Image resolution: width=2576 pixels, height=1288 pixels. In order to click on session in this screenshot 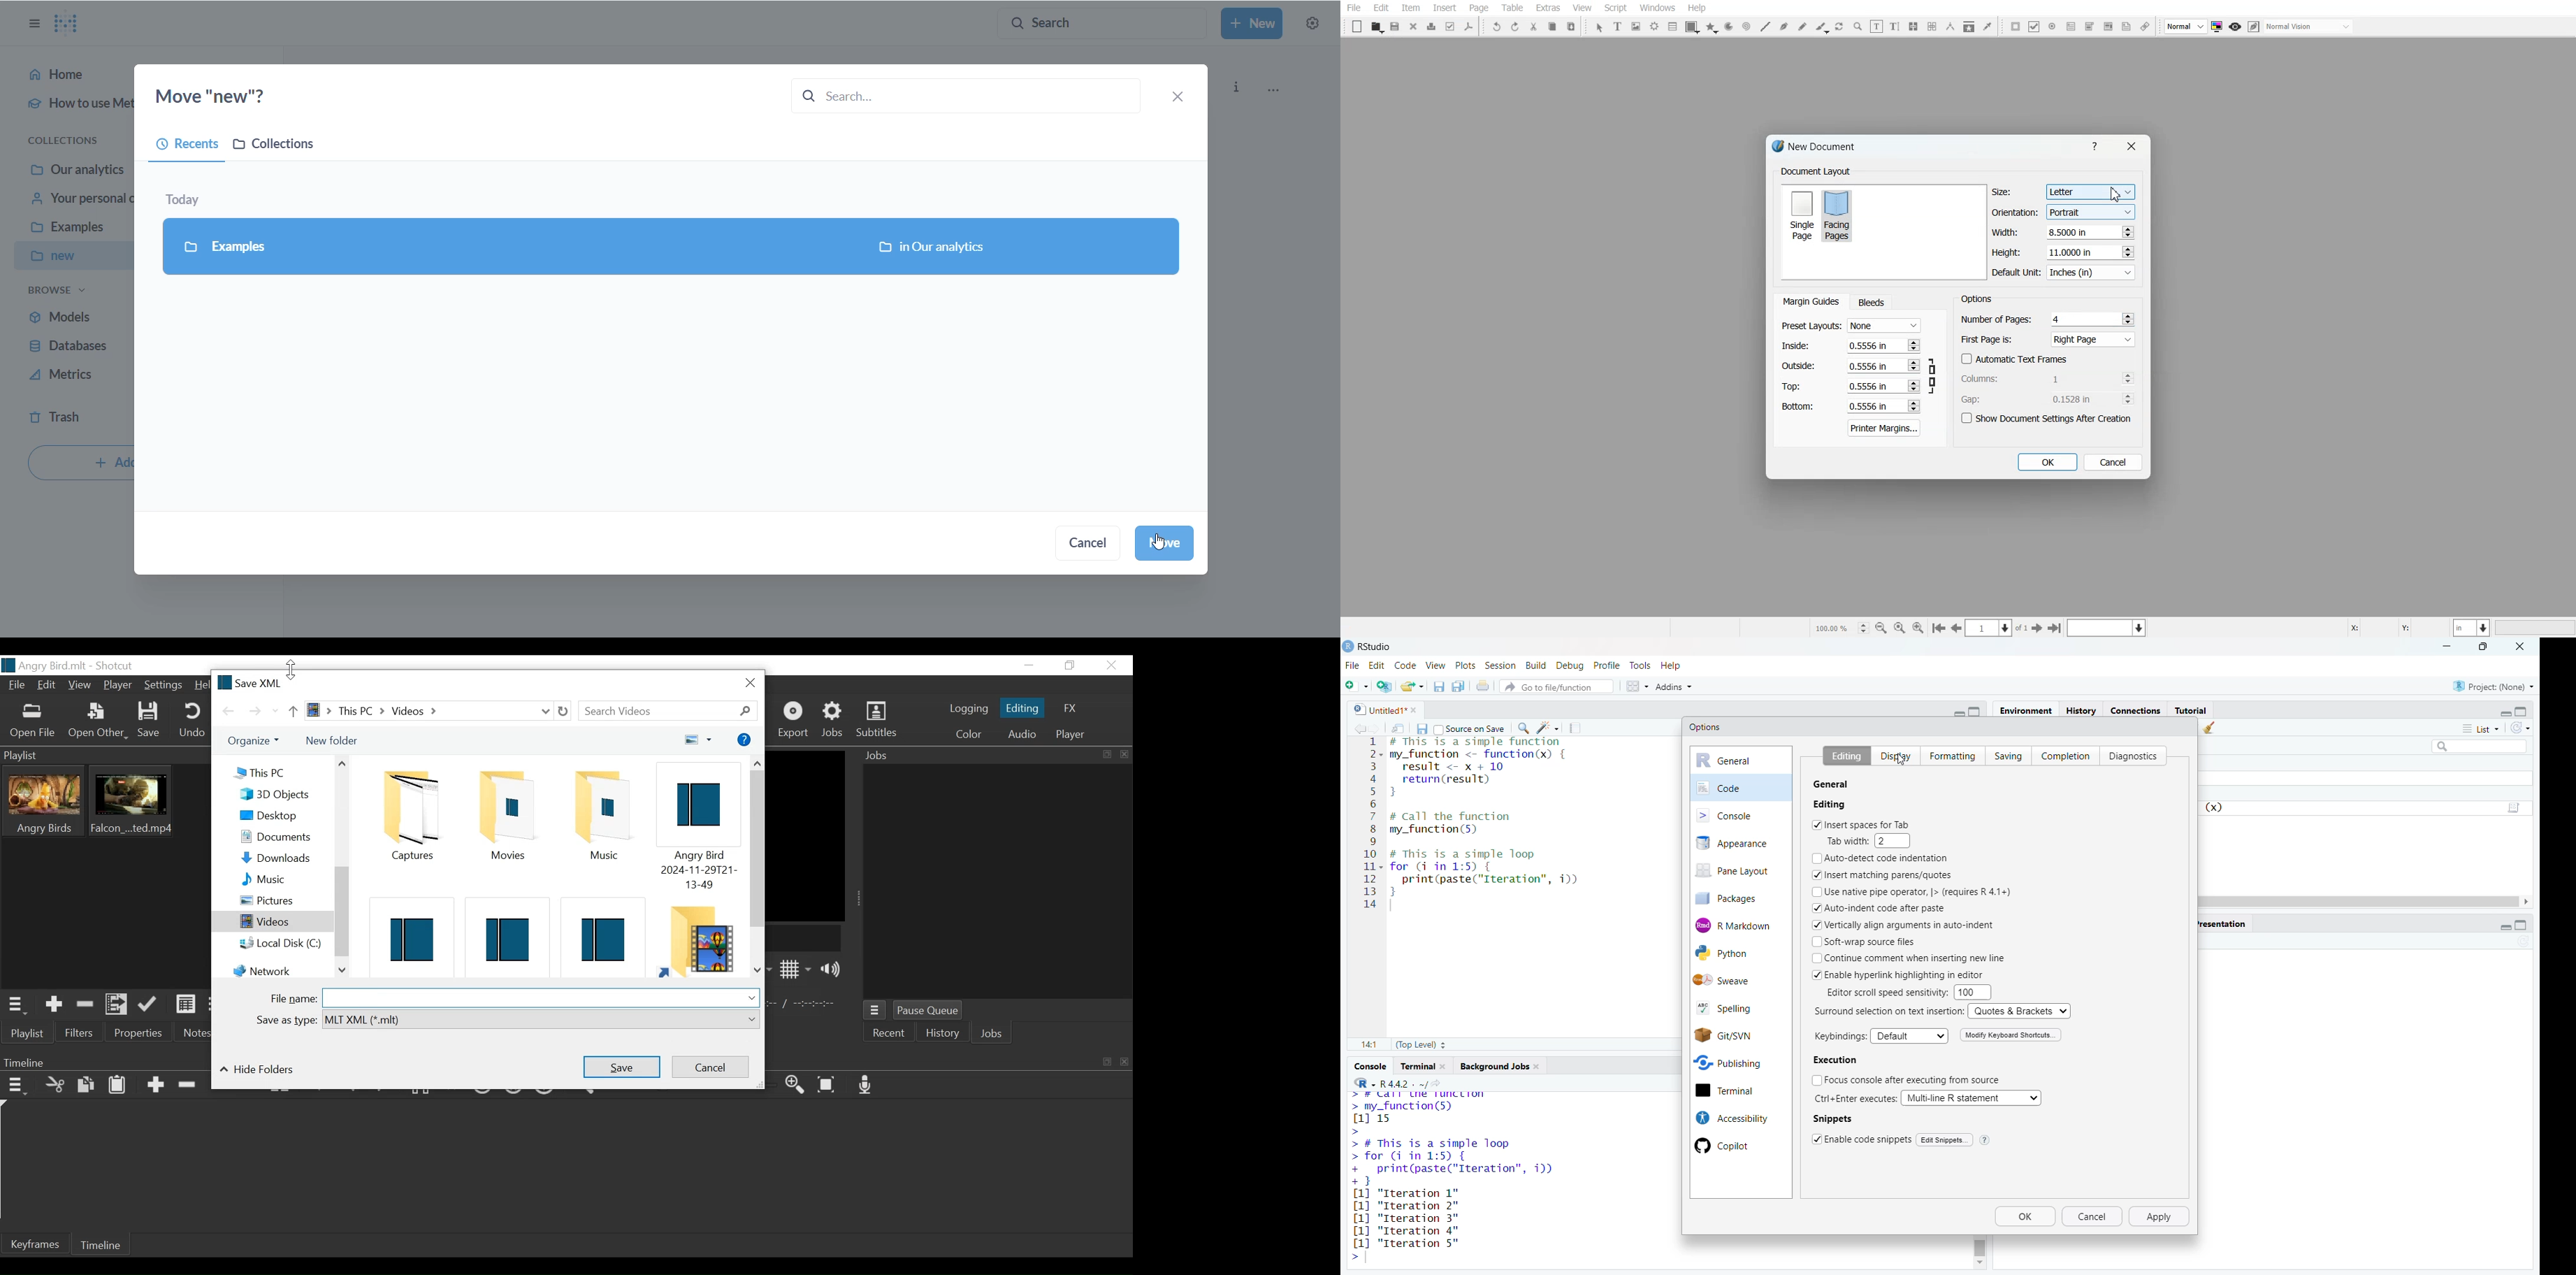, I will do `click(1499, 664)`.